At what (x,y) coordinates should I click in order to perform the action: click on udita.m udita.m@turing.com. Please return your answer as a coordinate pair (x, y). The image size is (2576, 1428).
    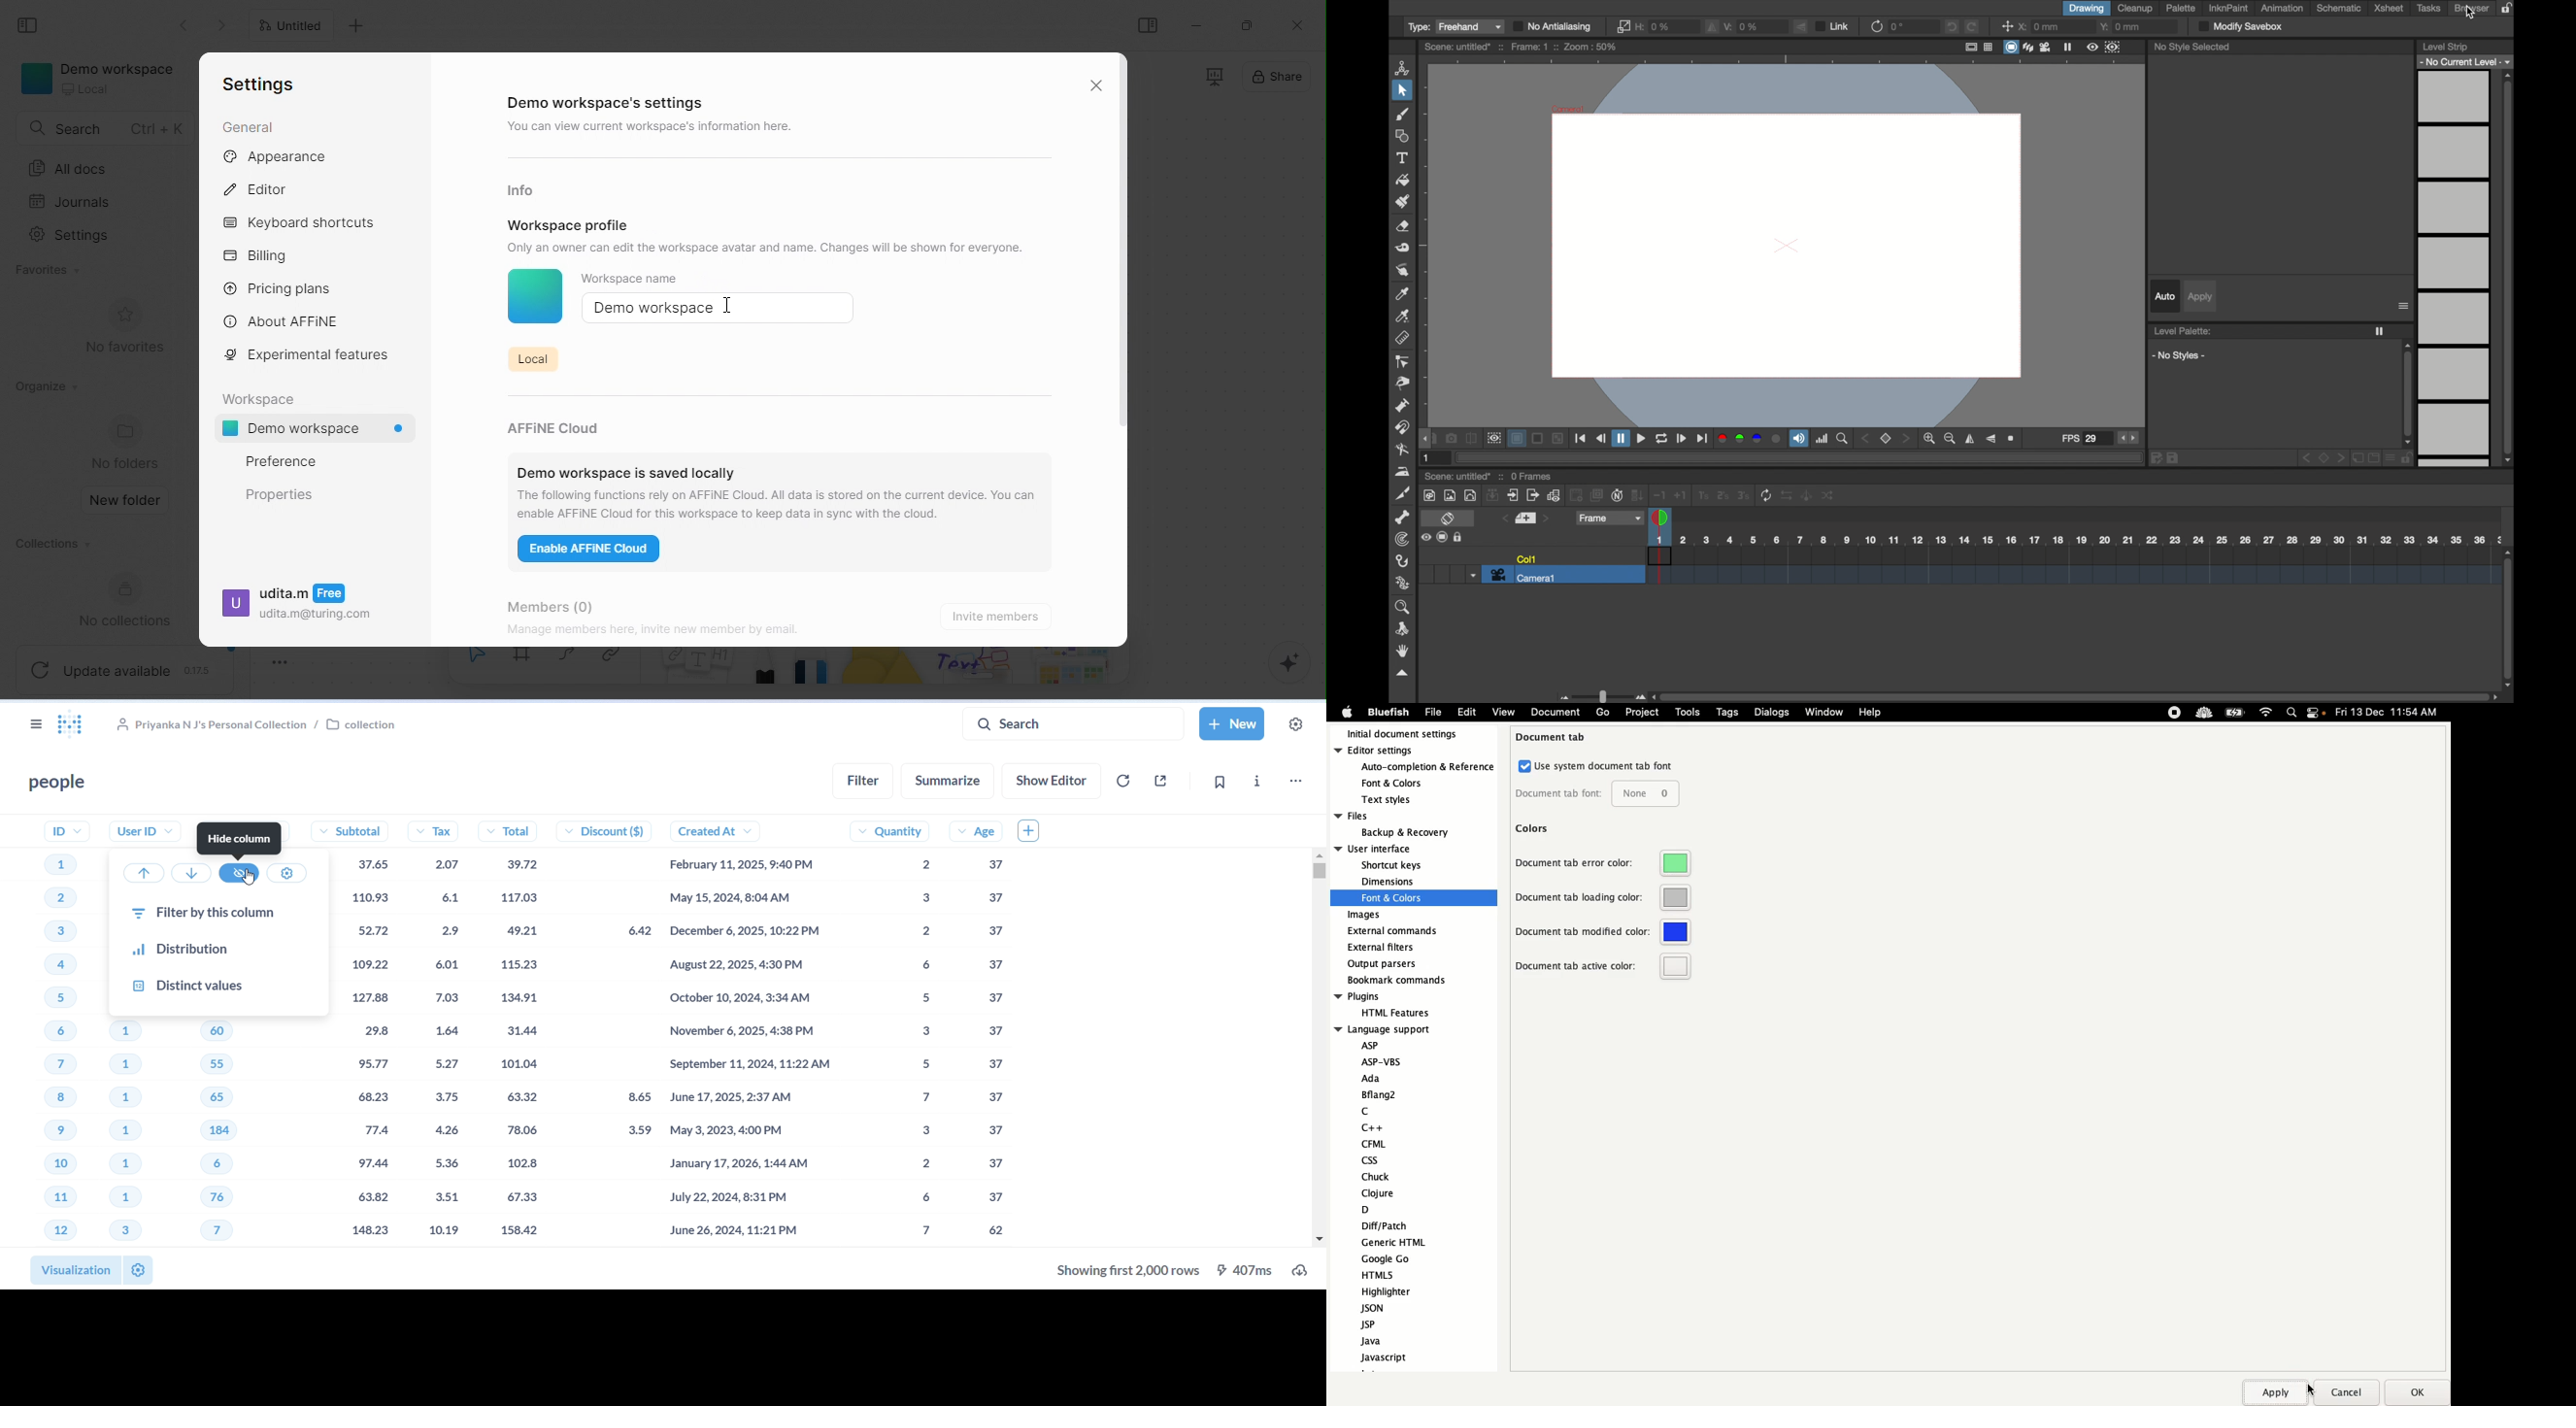
    Looking at the image, I should click on (297, 608).